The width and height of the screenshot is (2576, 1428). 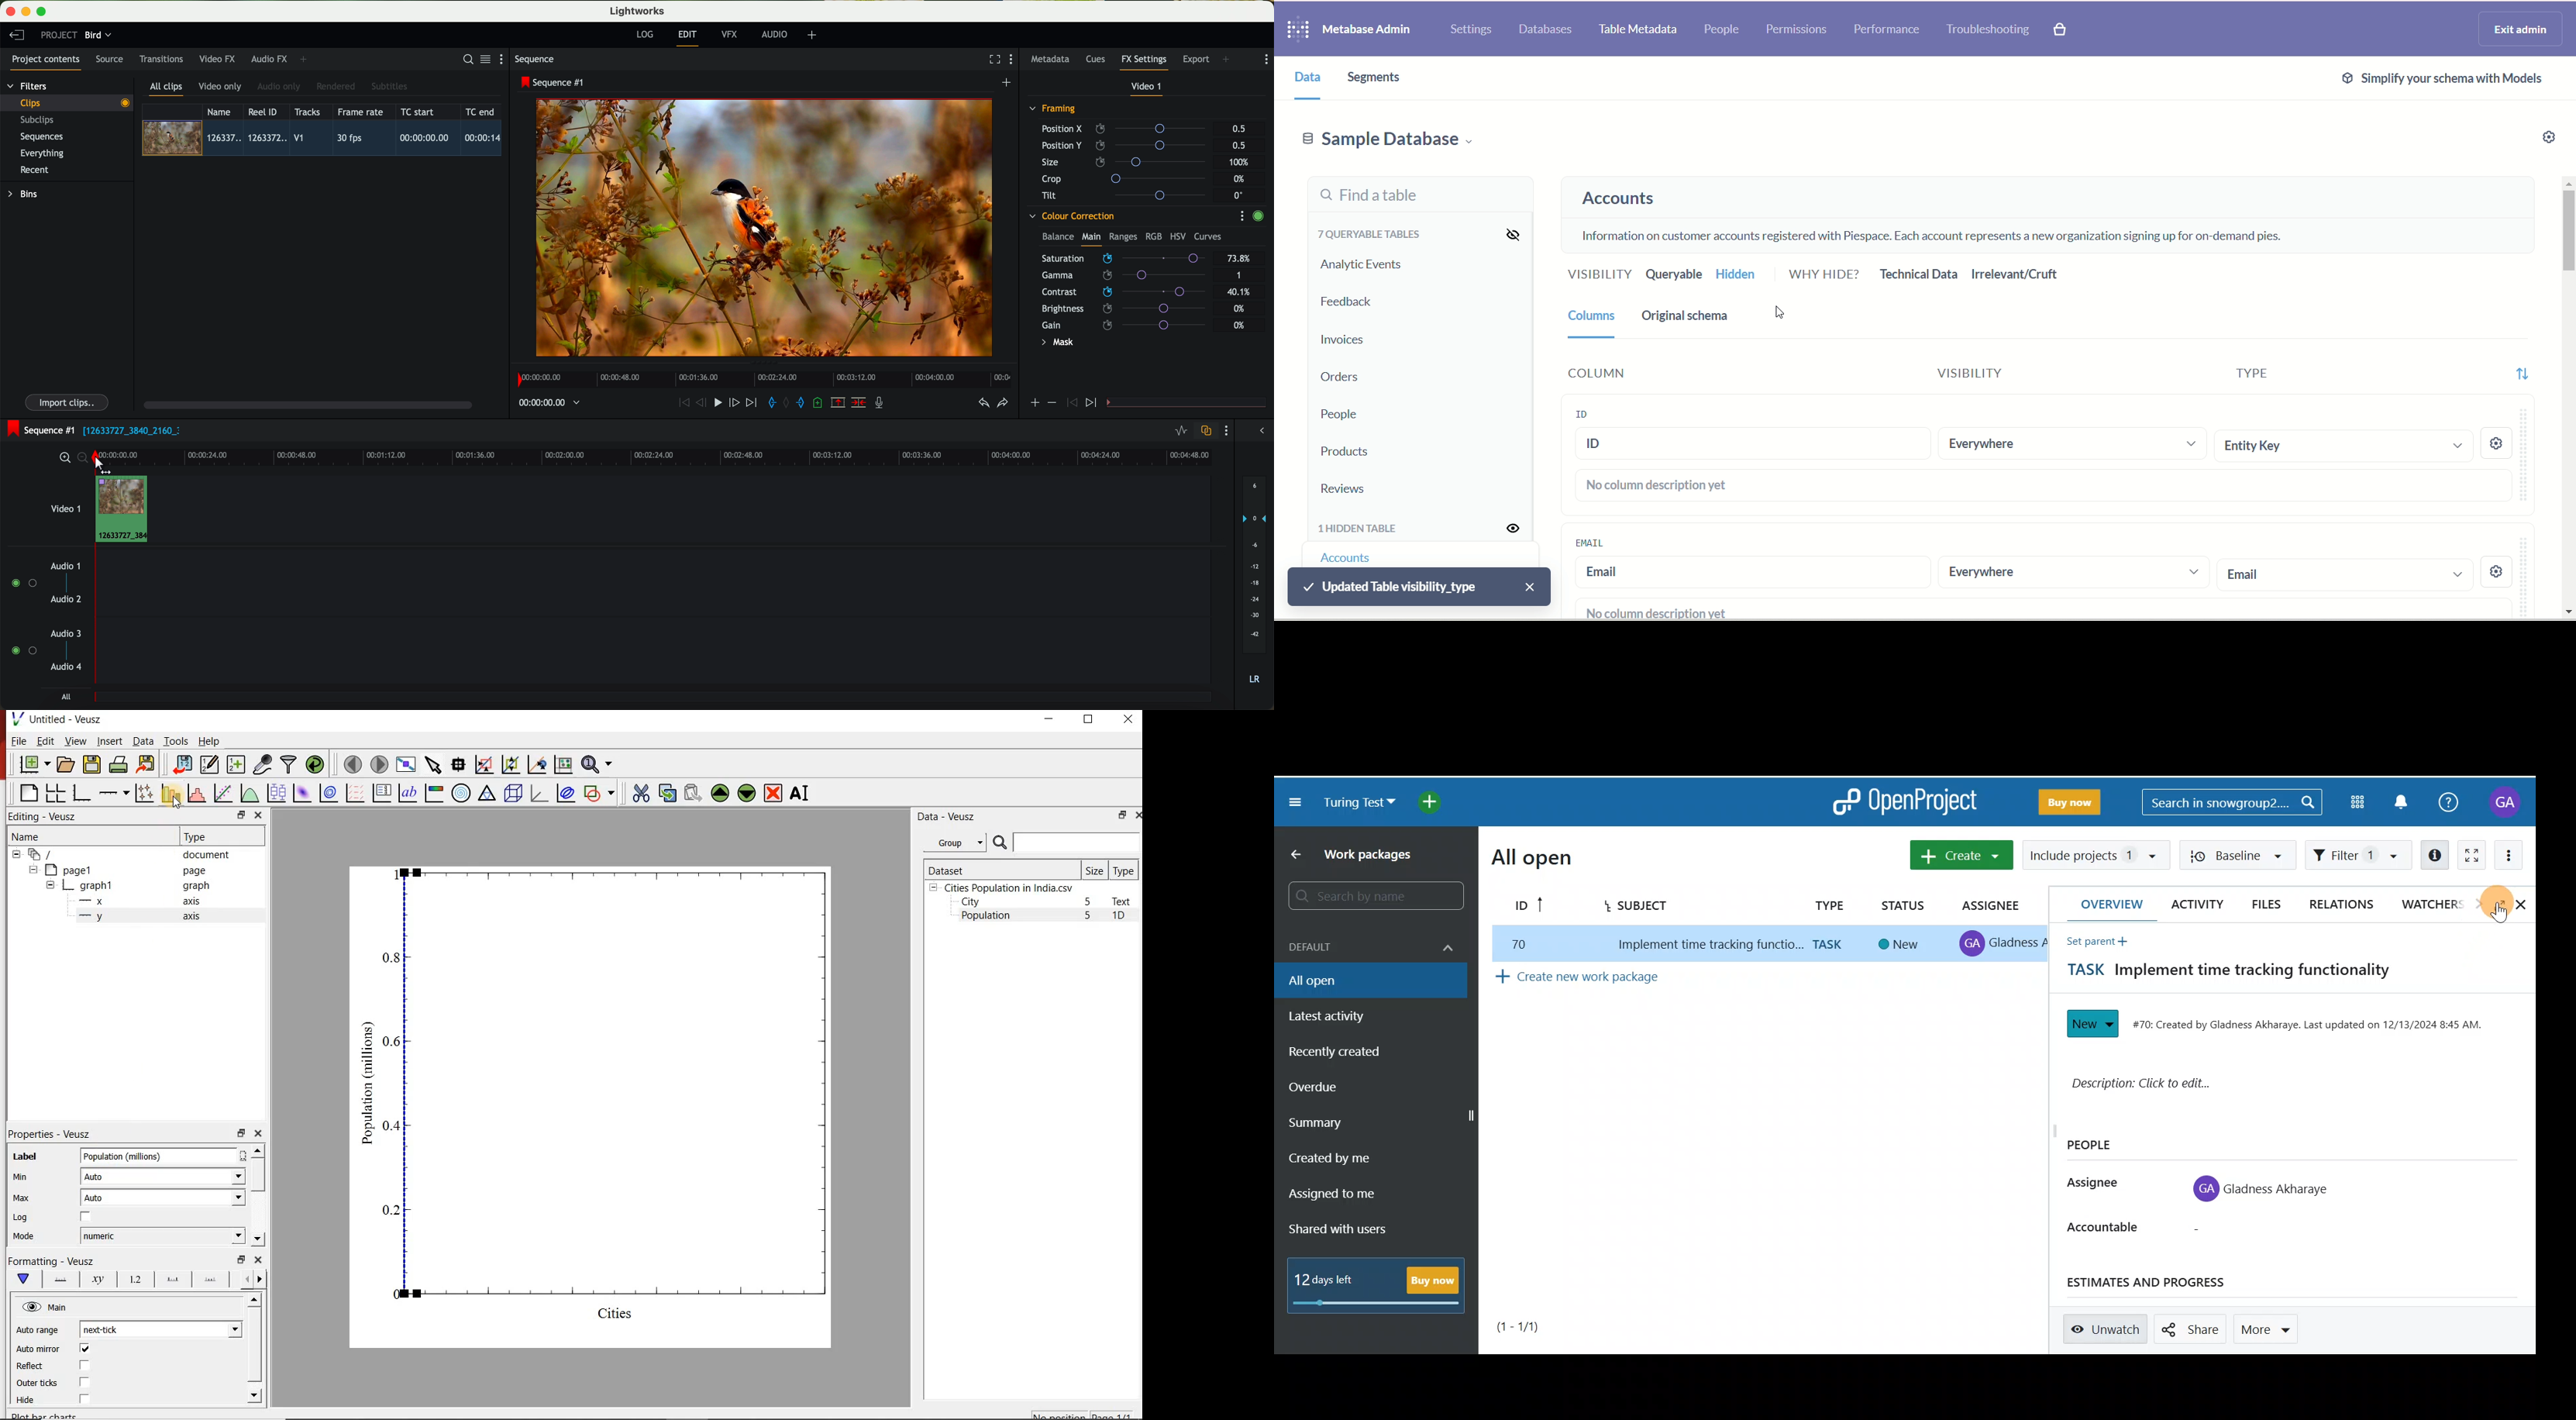 What do you see at coordinates (1124, 293) in the screenshot?
I see `click on contrast` at bounding box center [1124, 293].